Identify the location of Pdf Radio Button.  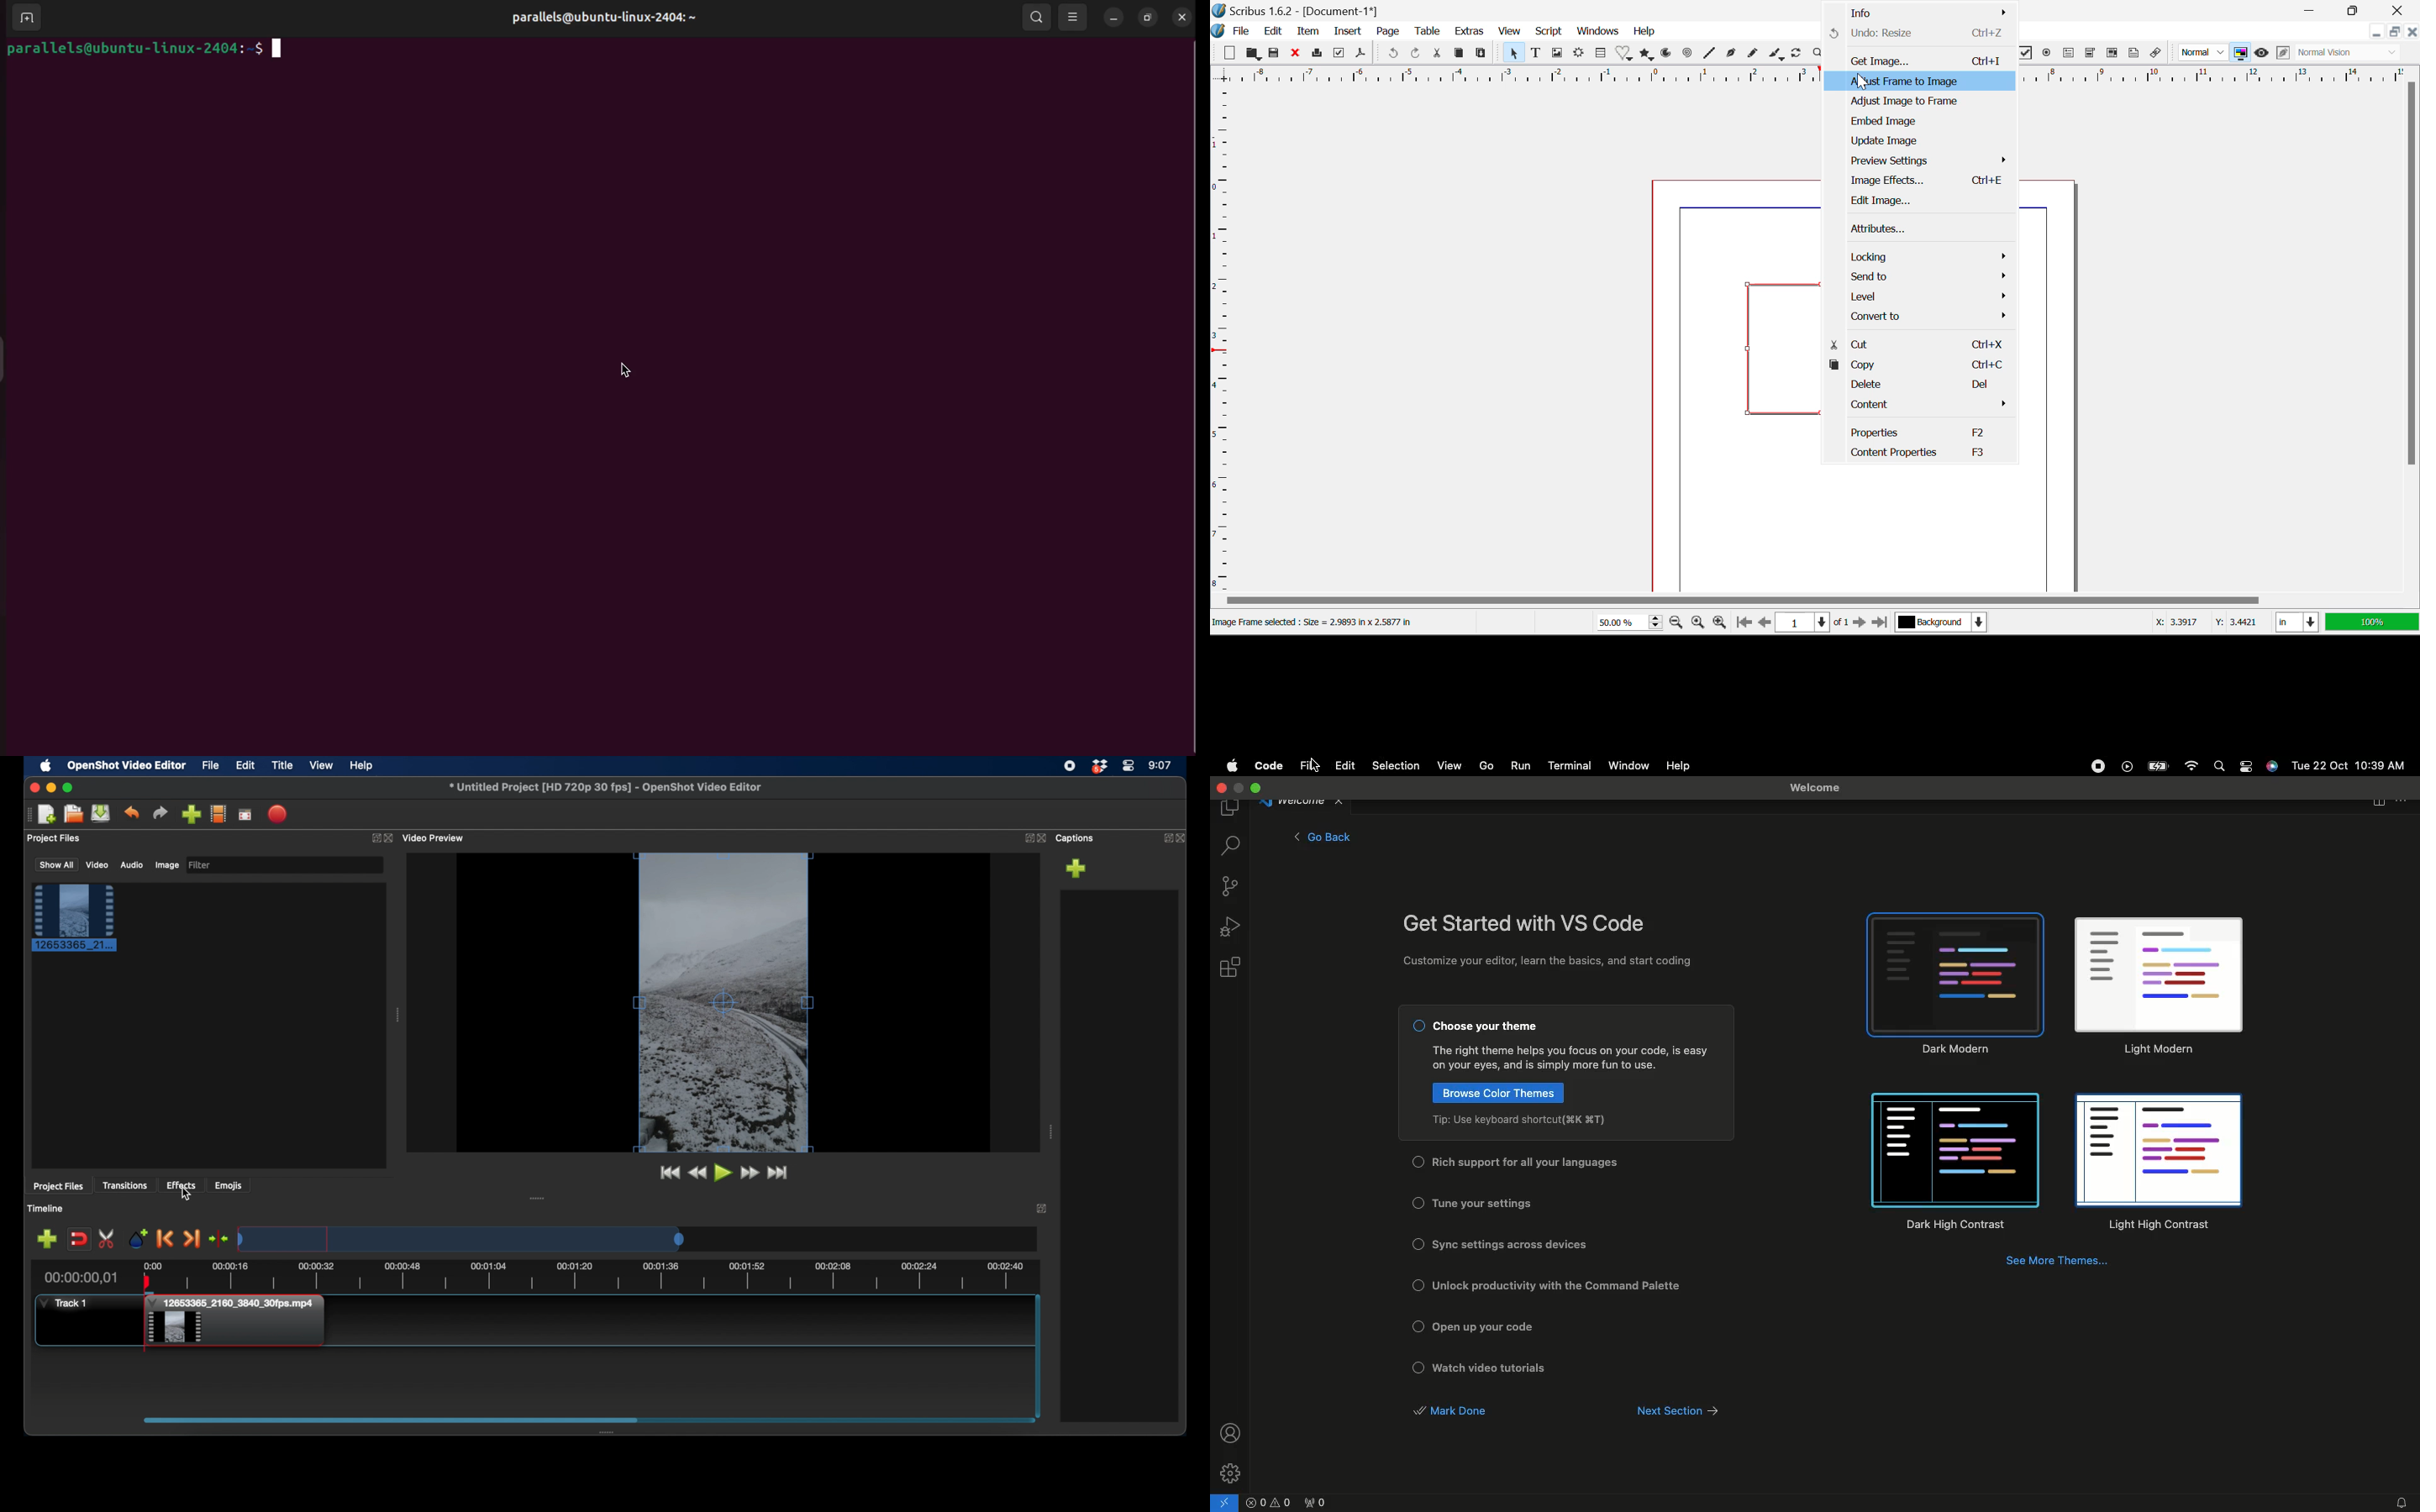
(2047, 54).